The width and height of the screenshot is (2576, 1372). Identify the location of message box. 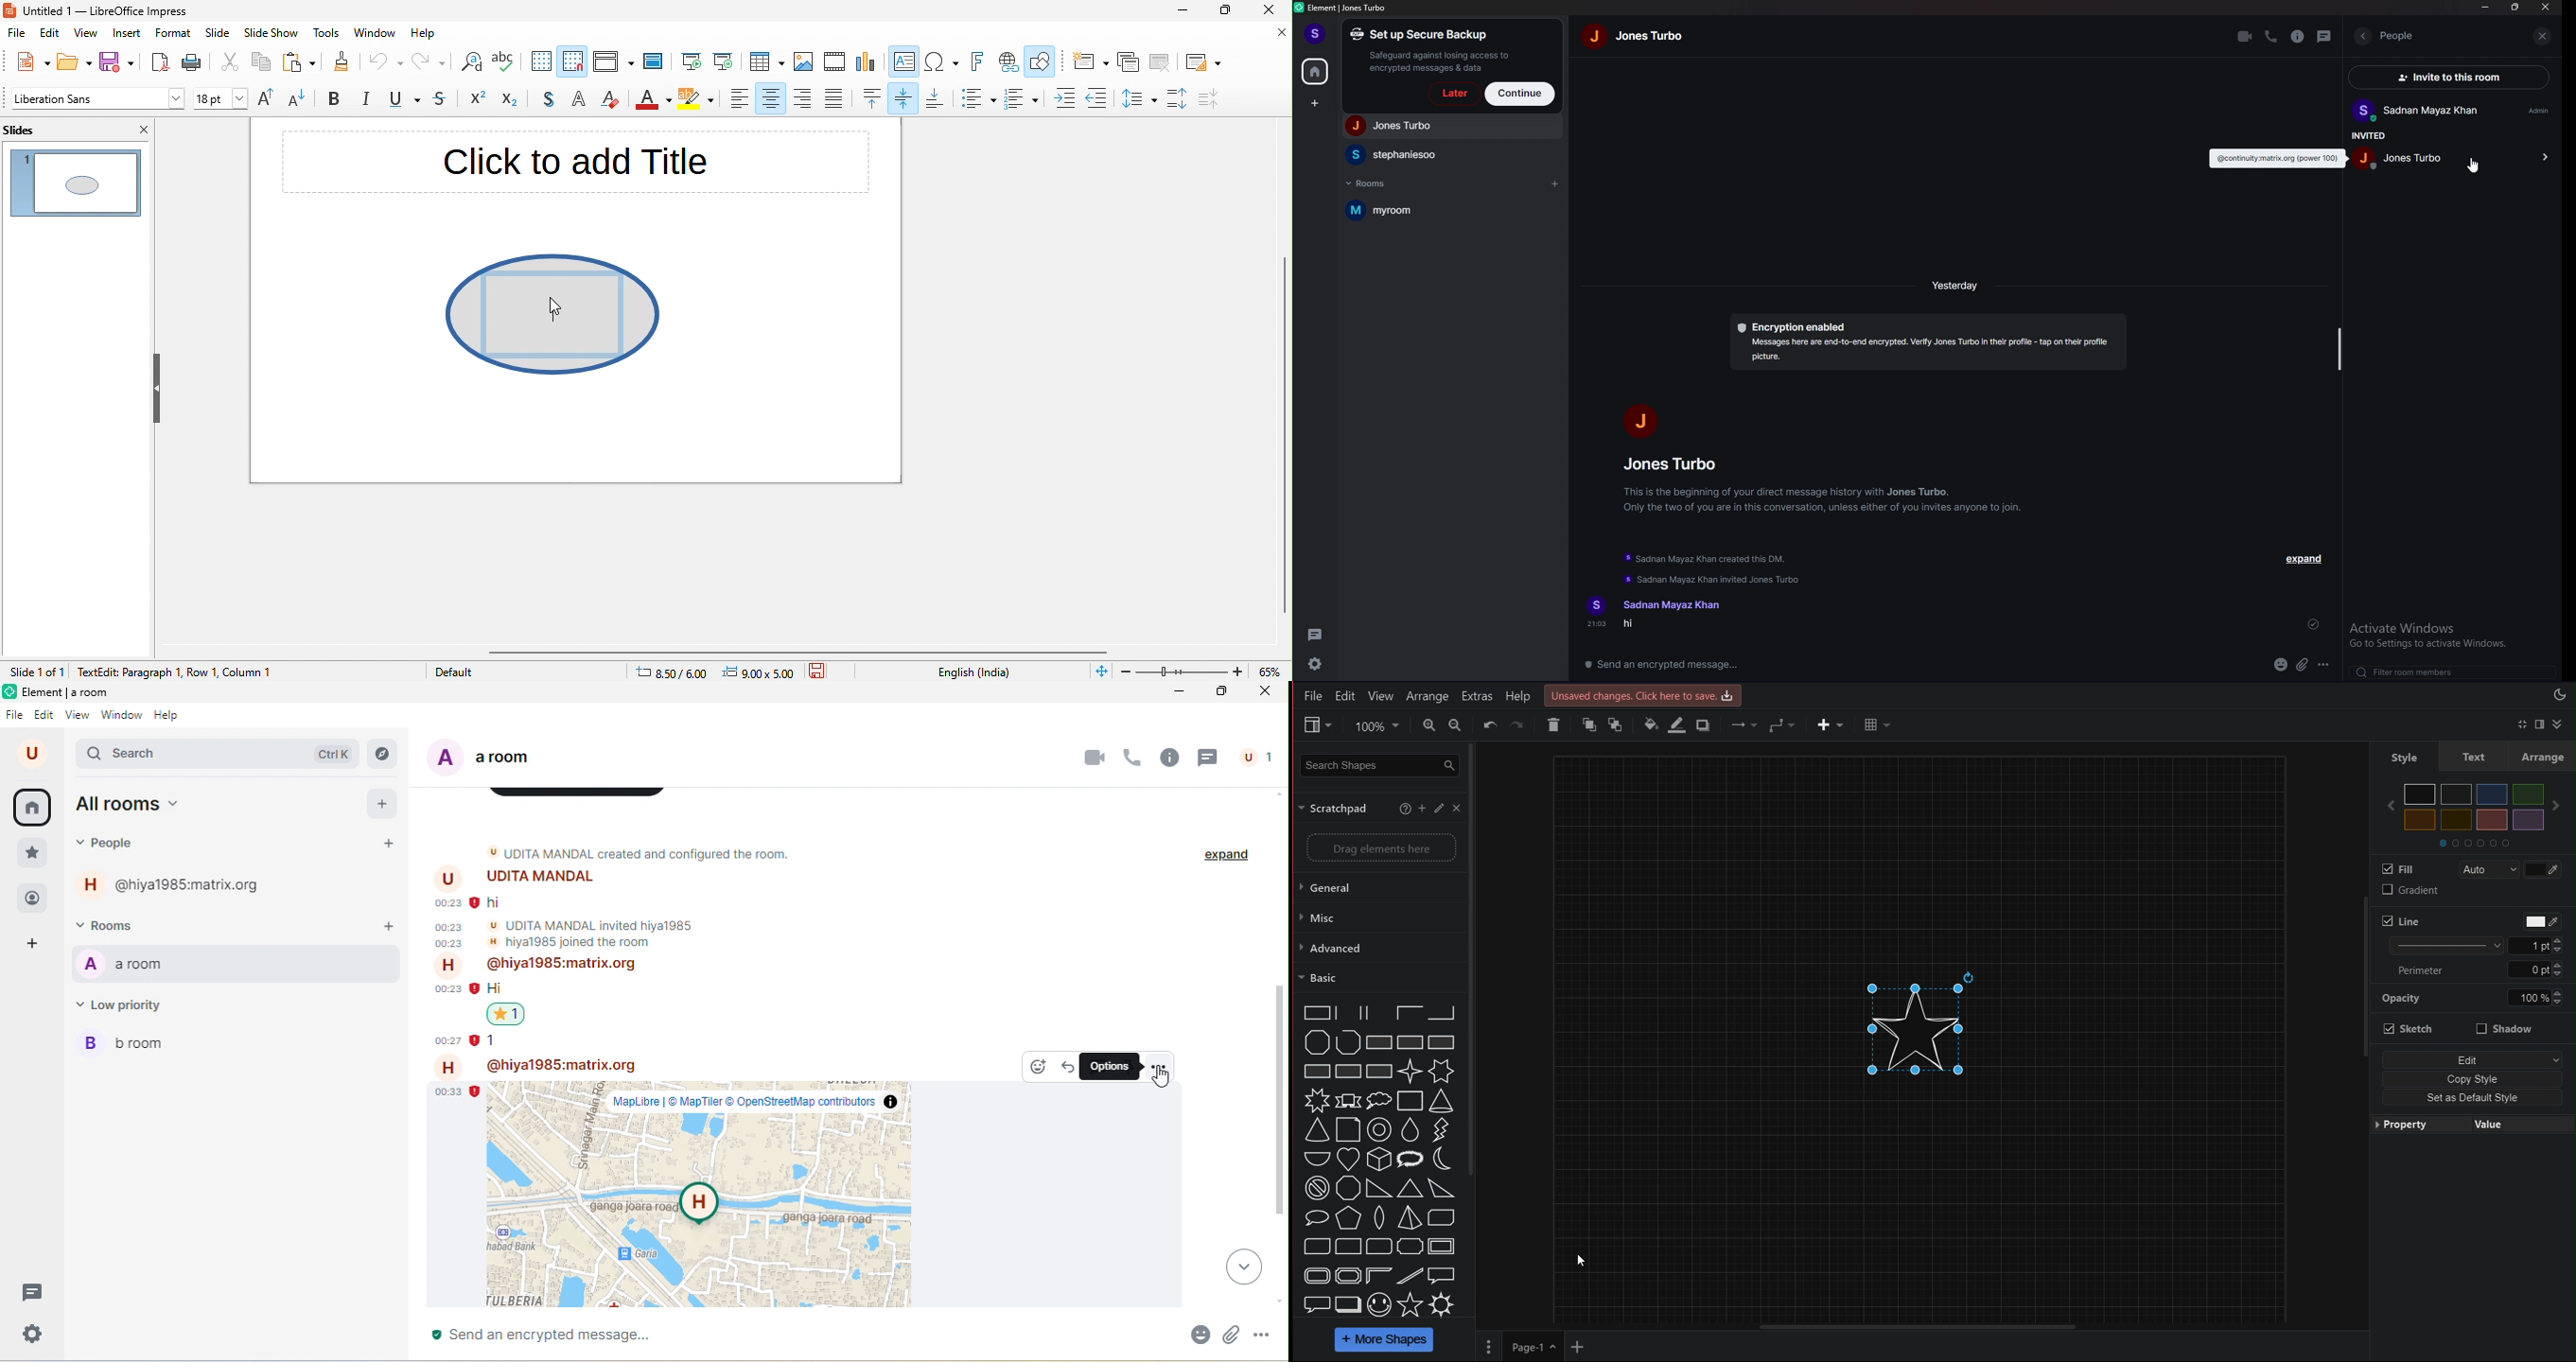
(1671, 663).